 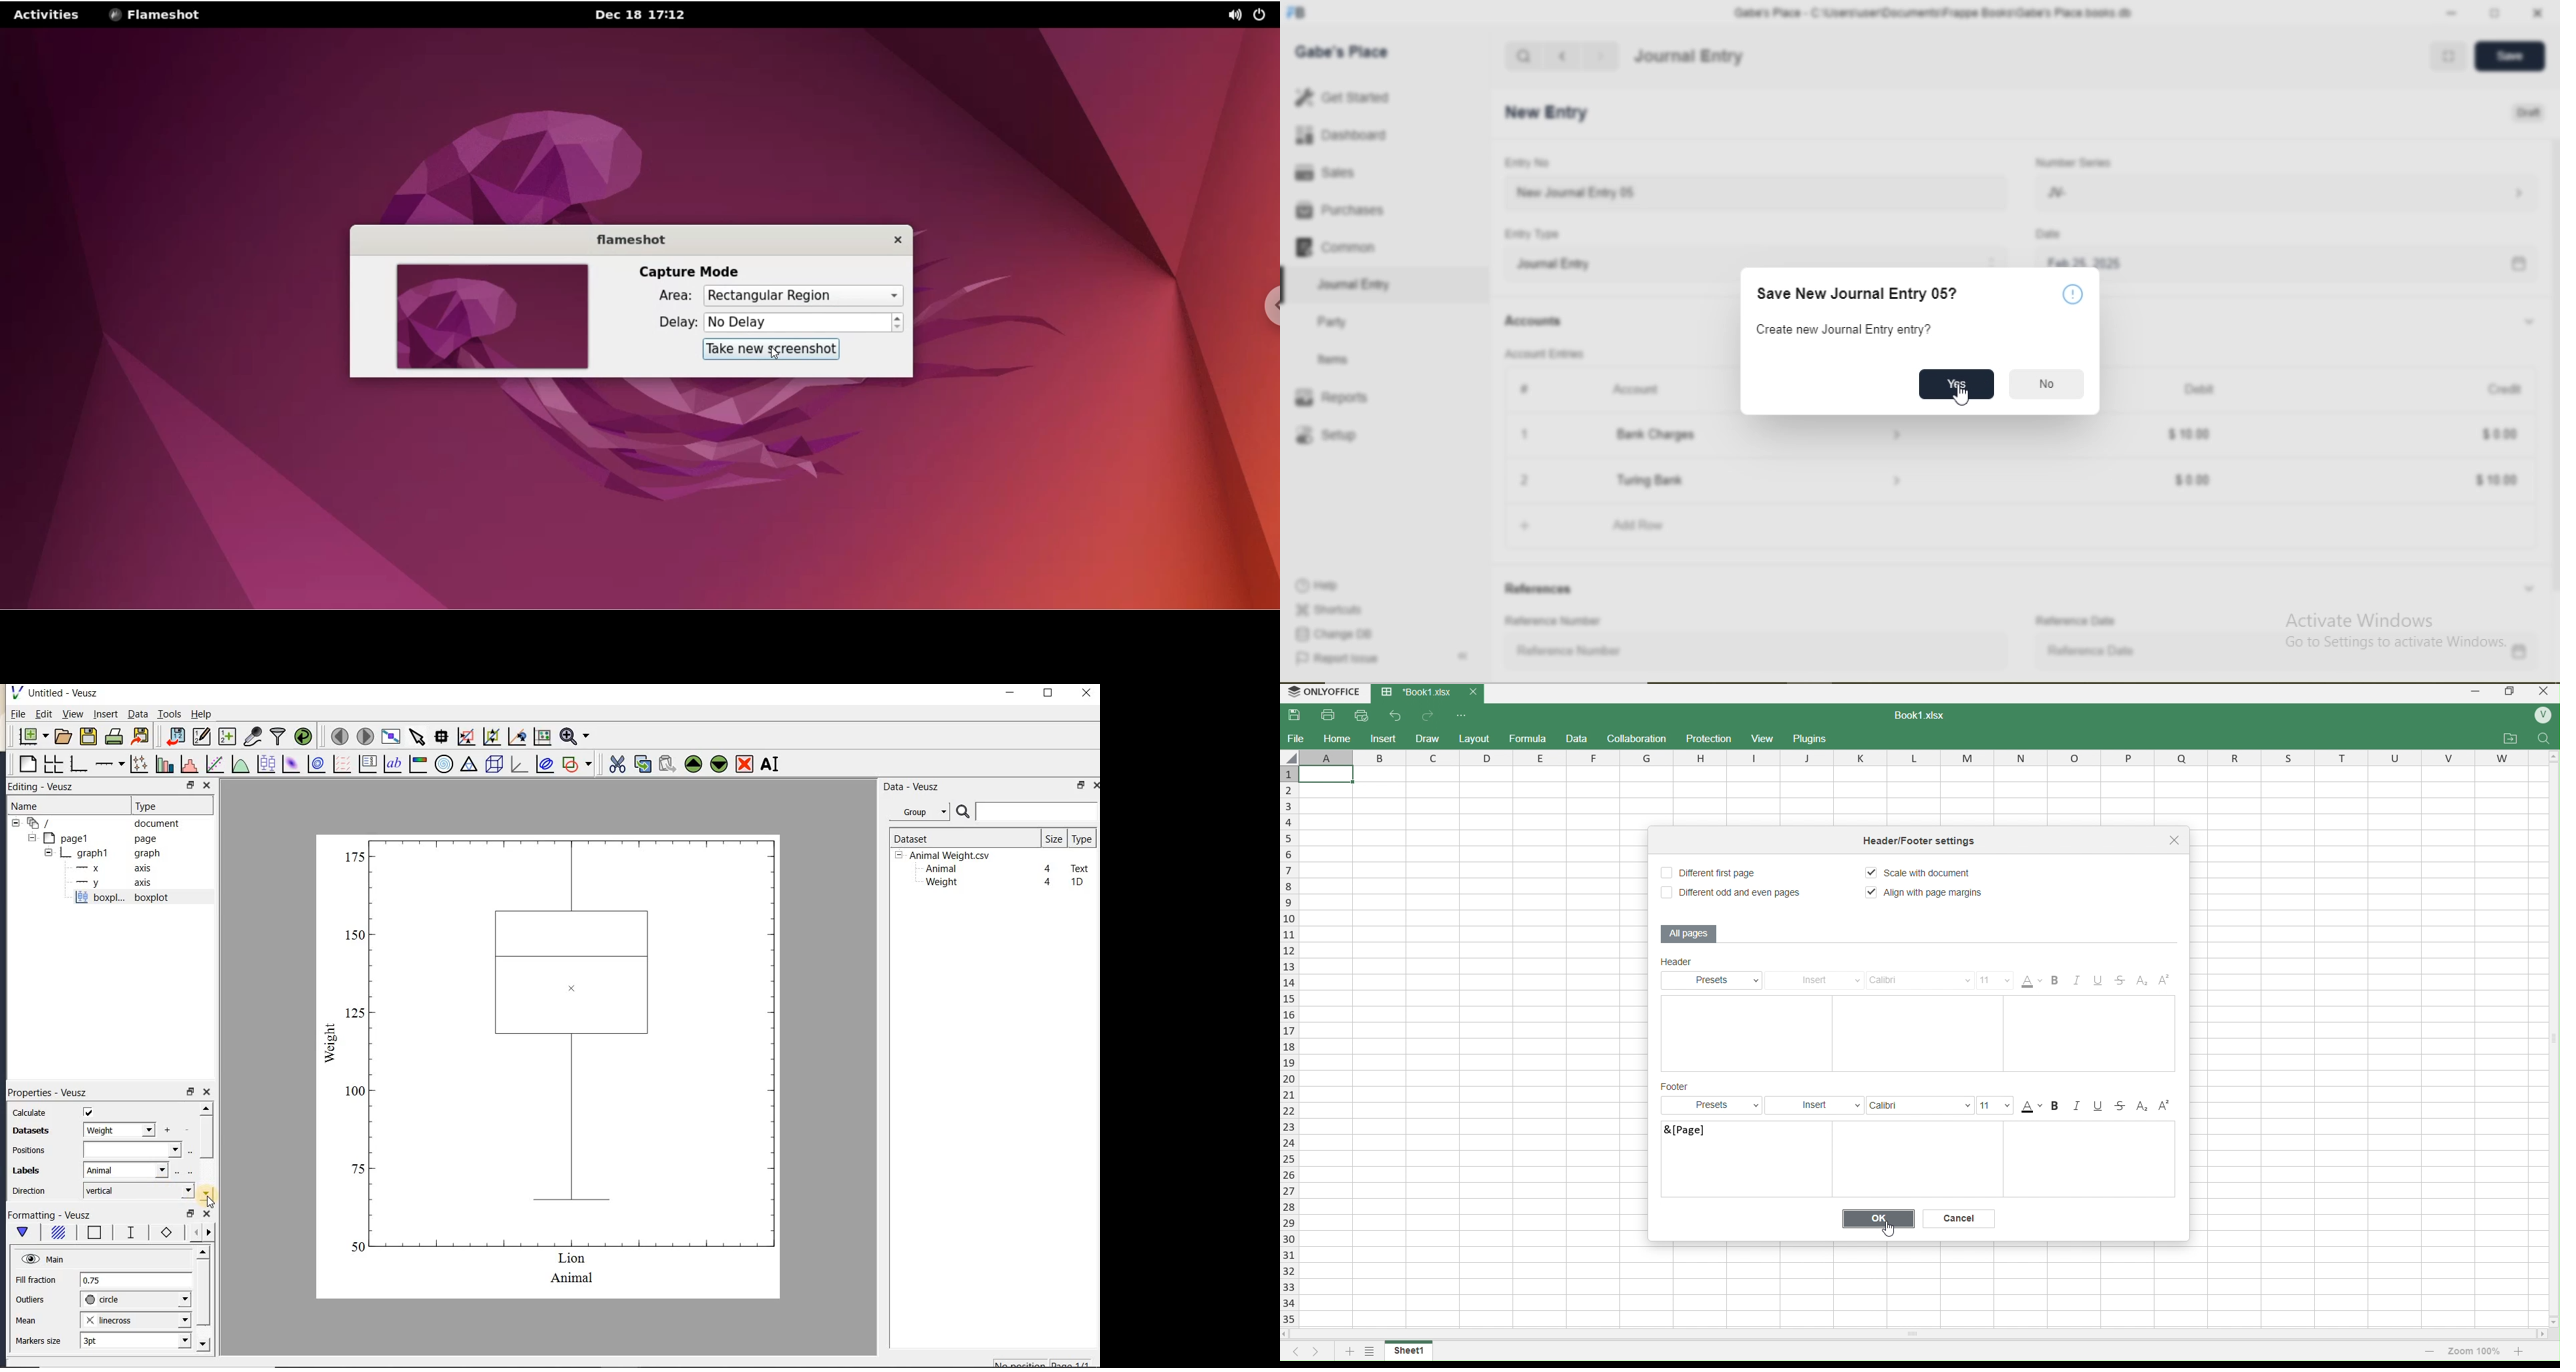 What do you see at coordinates (1528, 739) in the screenshot?
I see `formula` at bounding box center [1528, 739].